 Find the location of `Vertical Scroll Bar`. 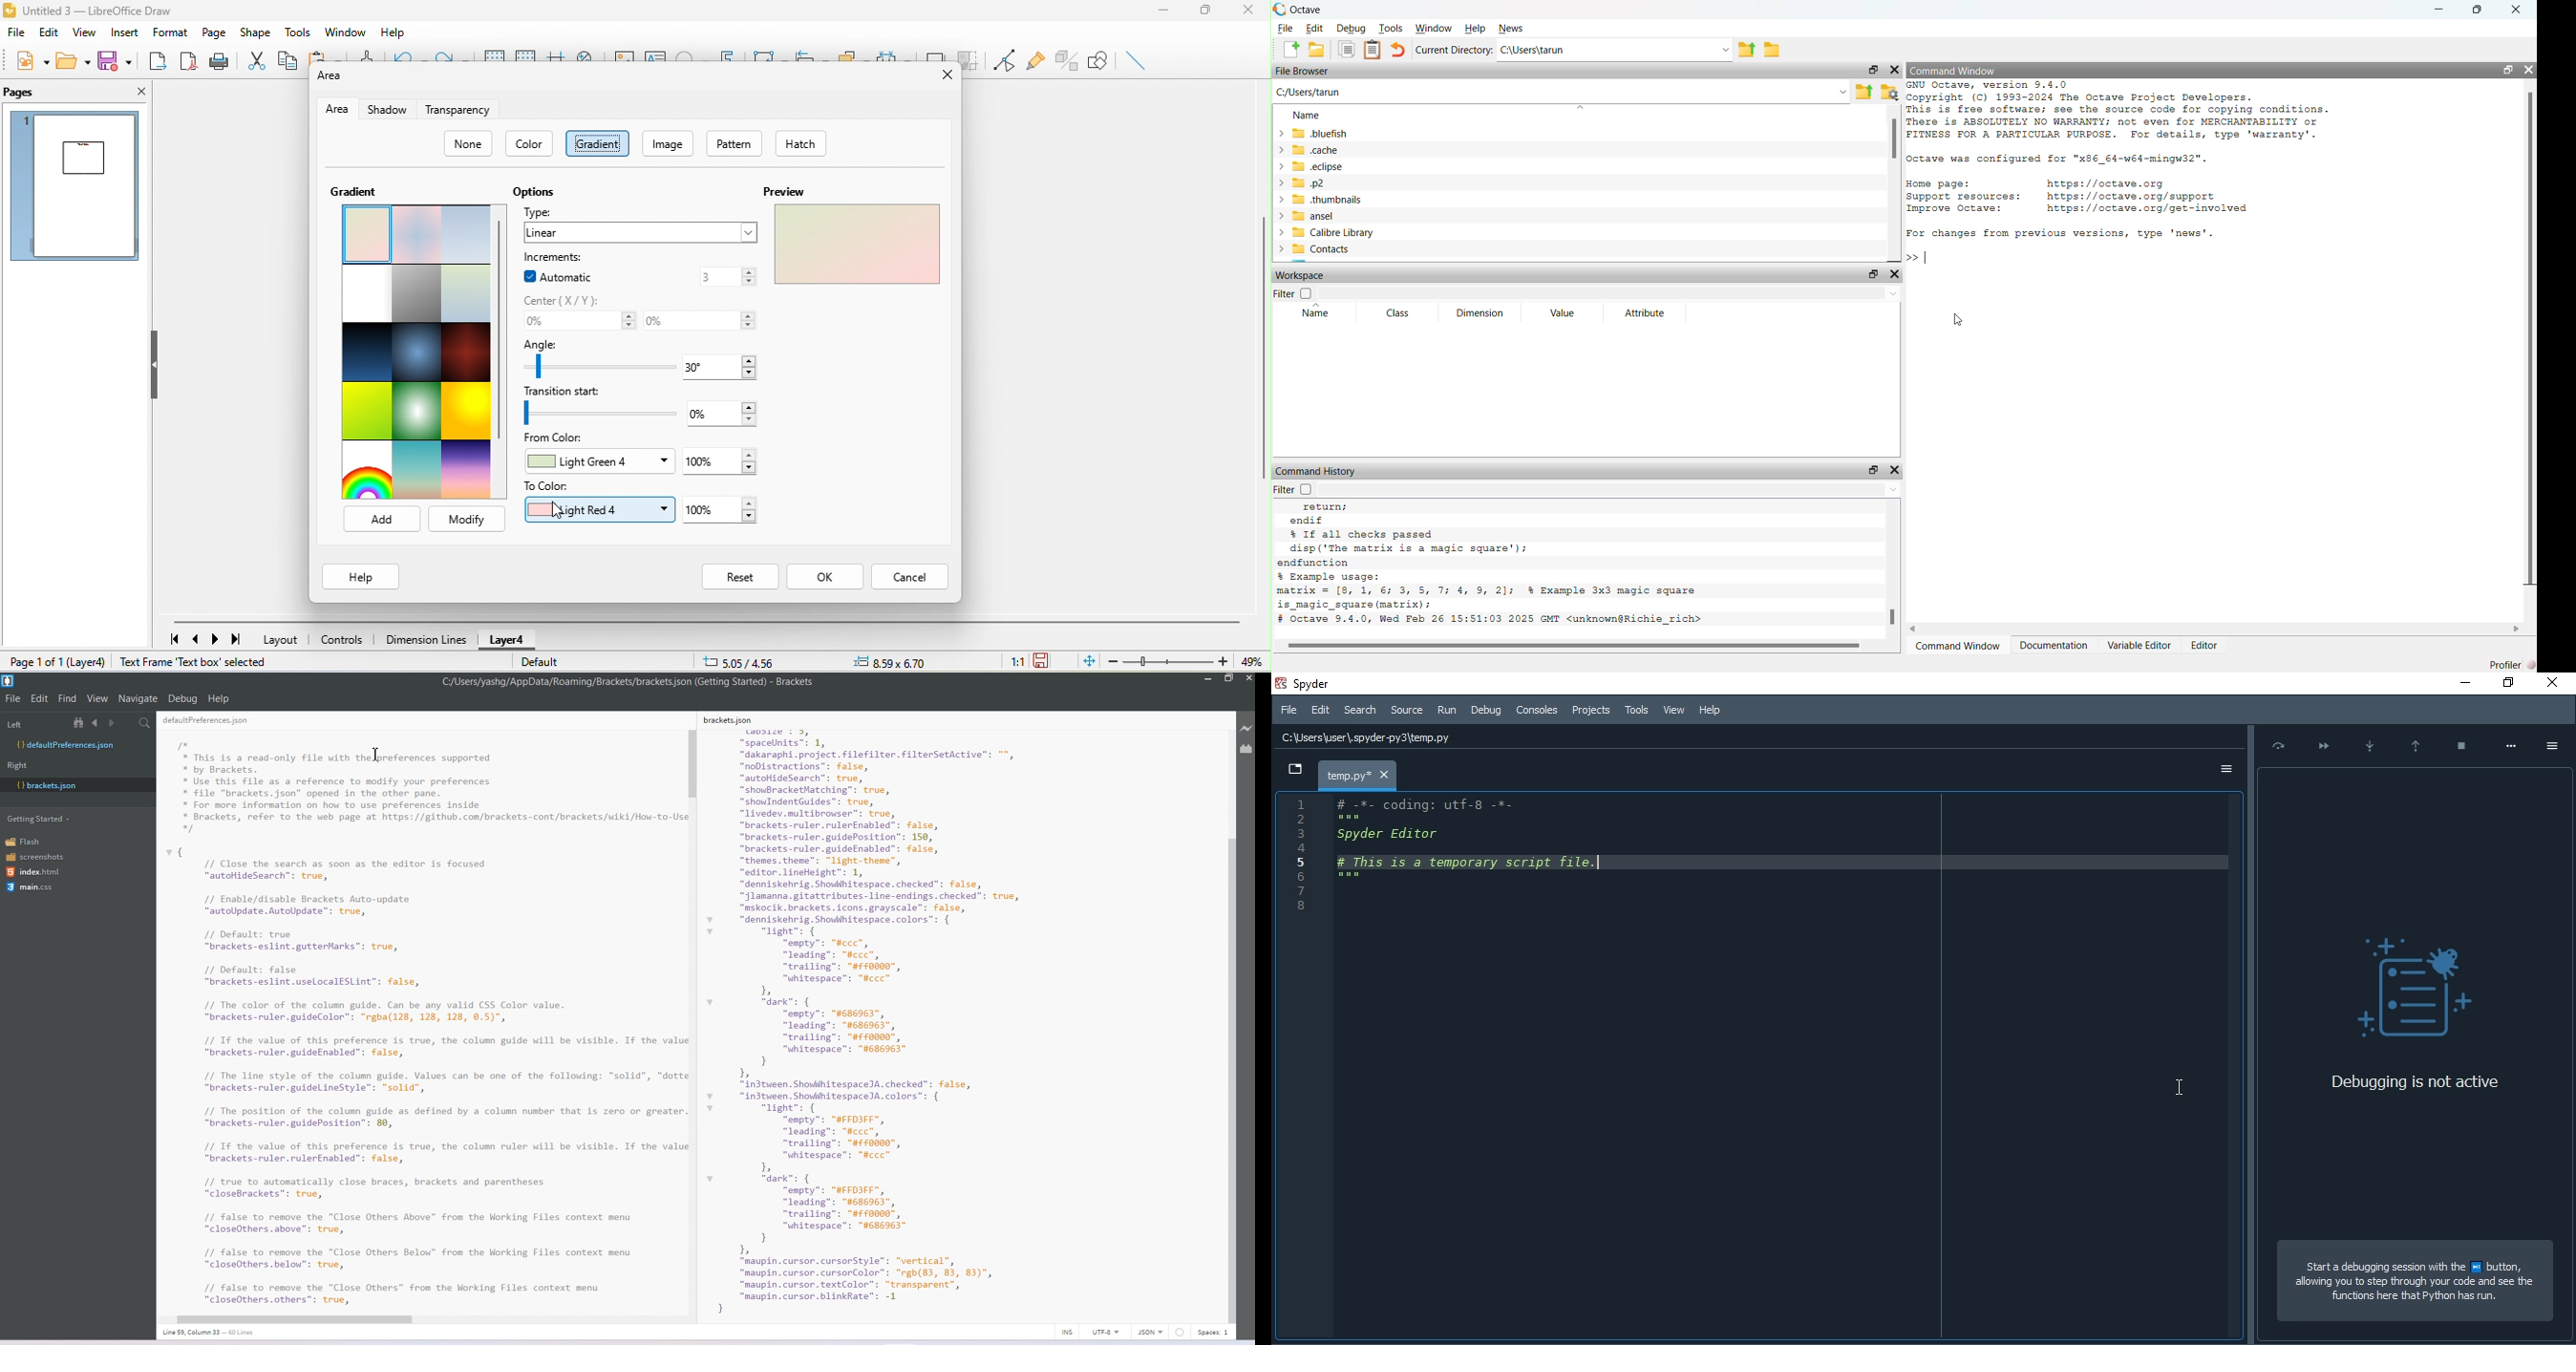

Vertical Scroll Bar is located at coordinates (693, 1018).